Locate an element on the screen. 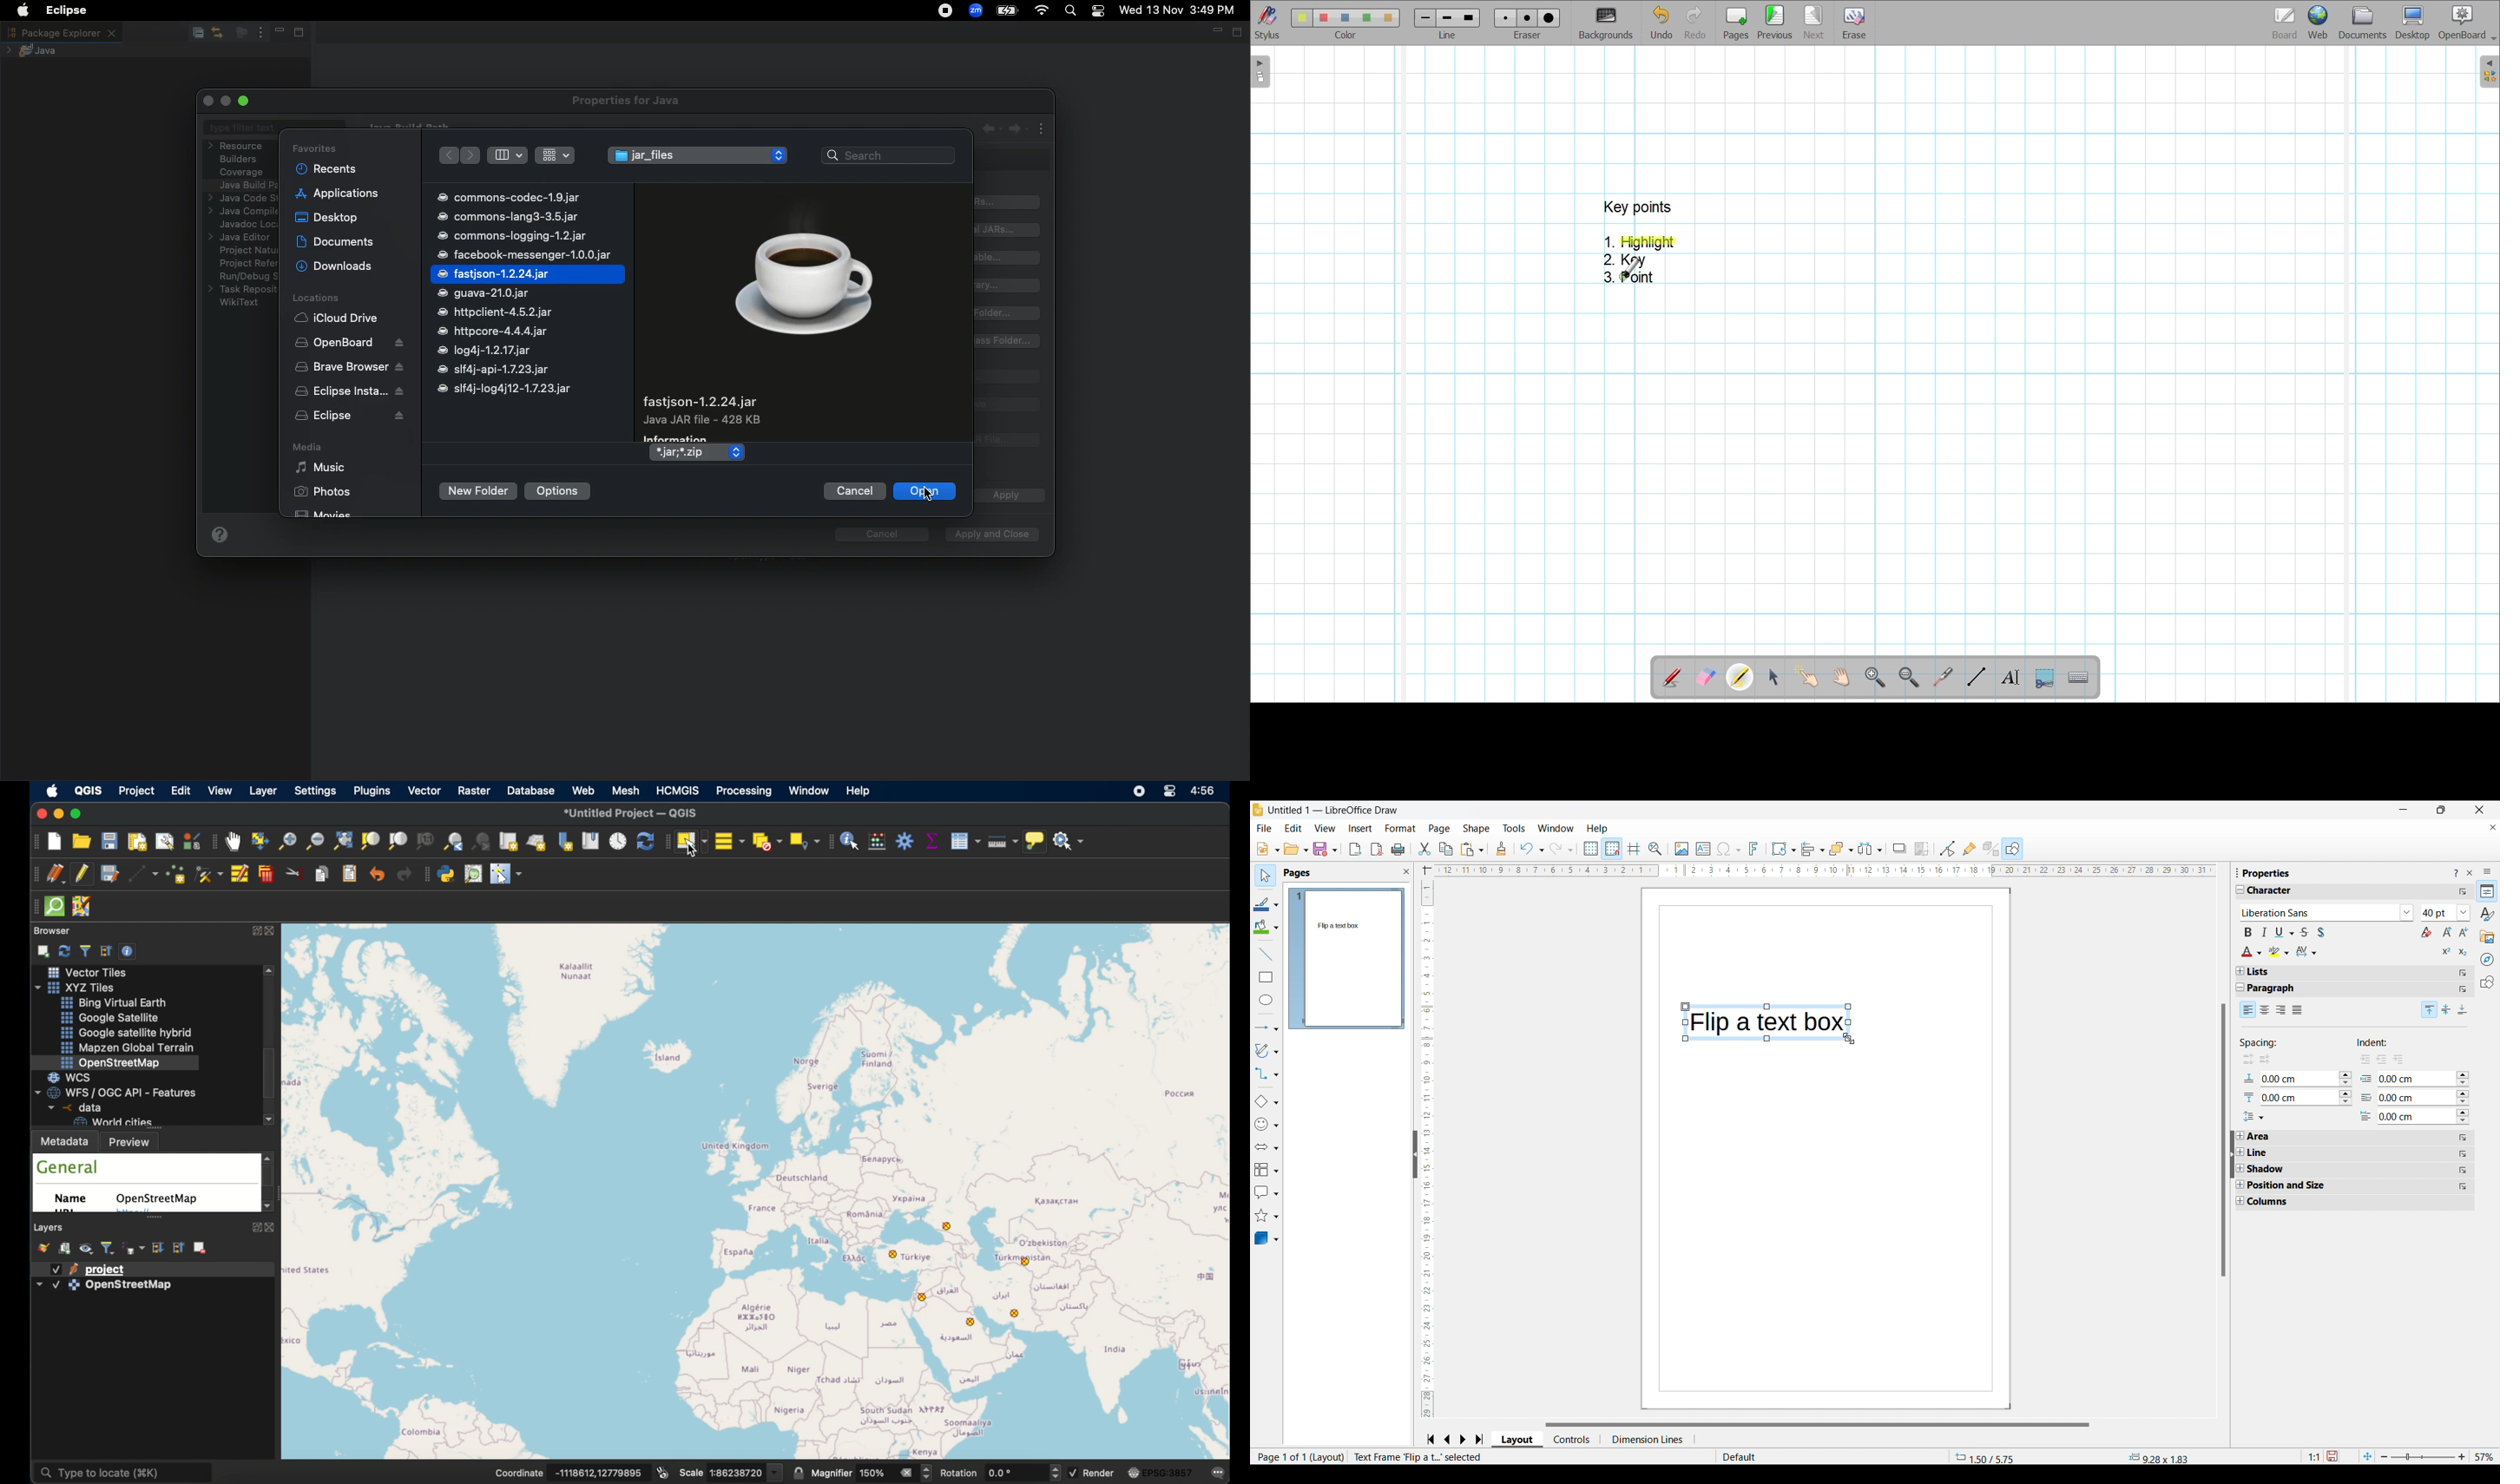  Eraser 1 is located at coordinates (1505, 18).